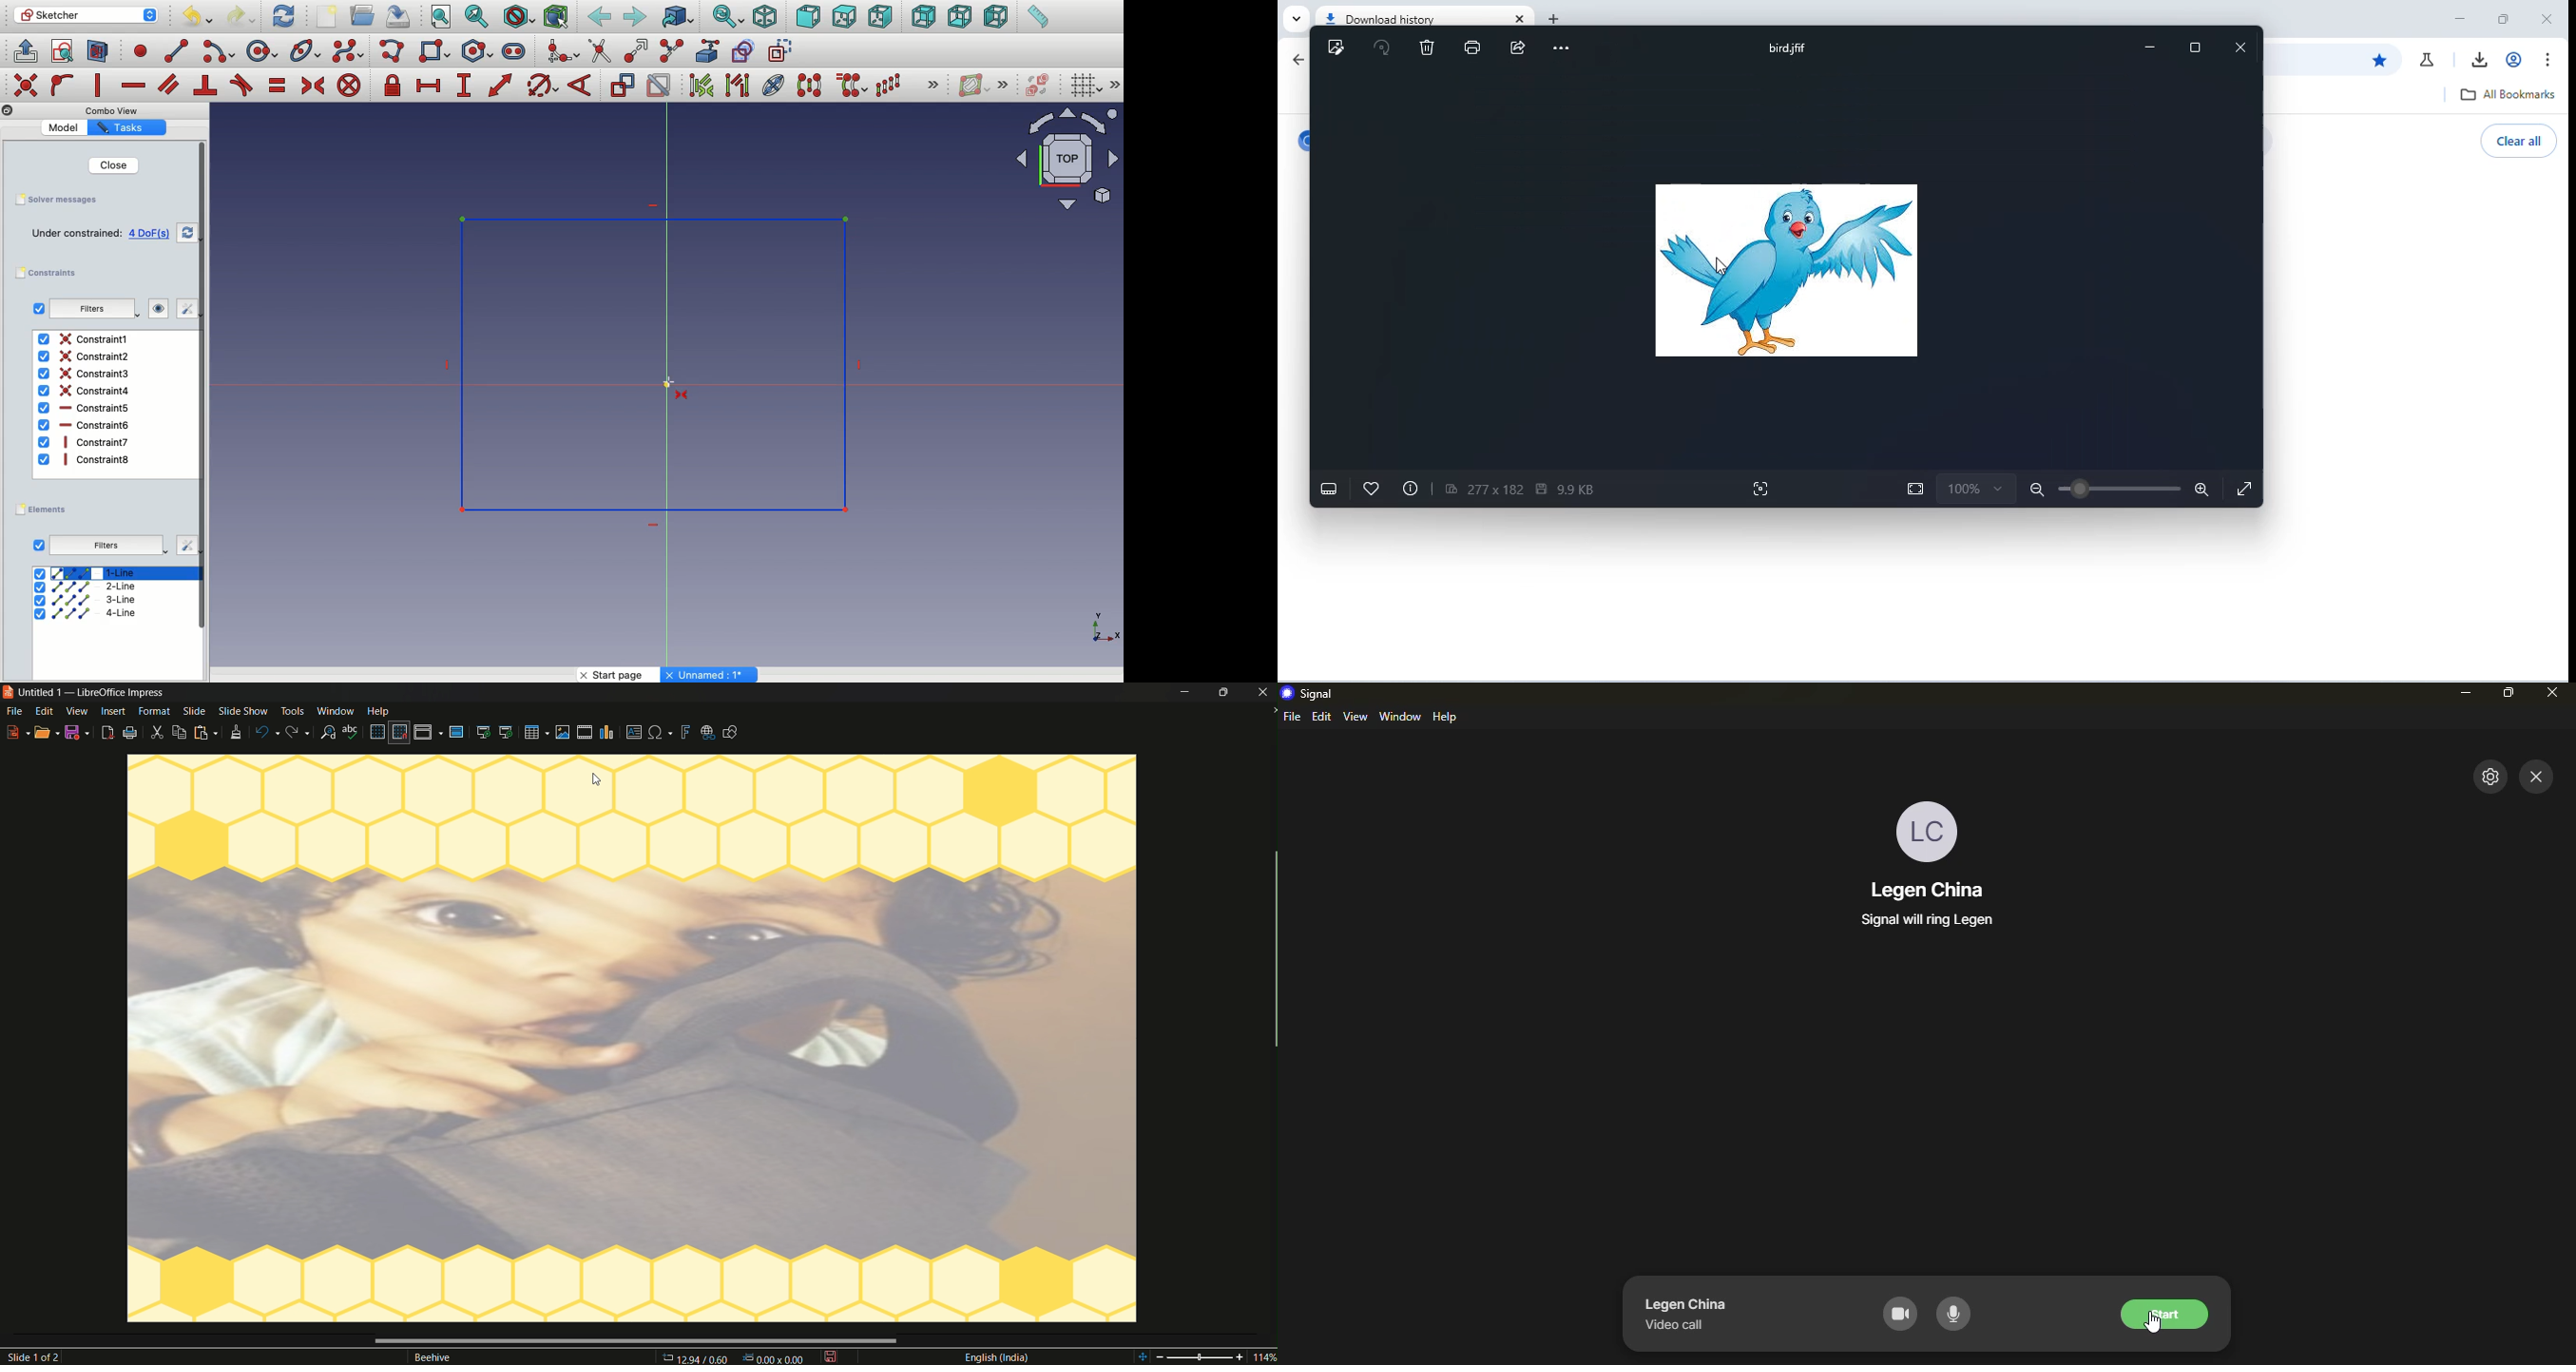 This screenshot has height=1372, width=2576. Describe the element at coordinates (1038, 18) in the screenshot. I see `Measure` at that location.